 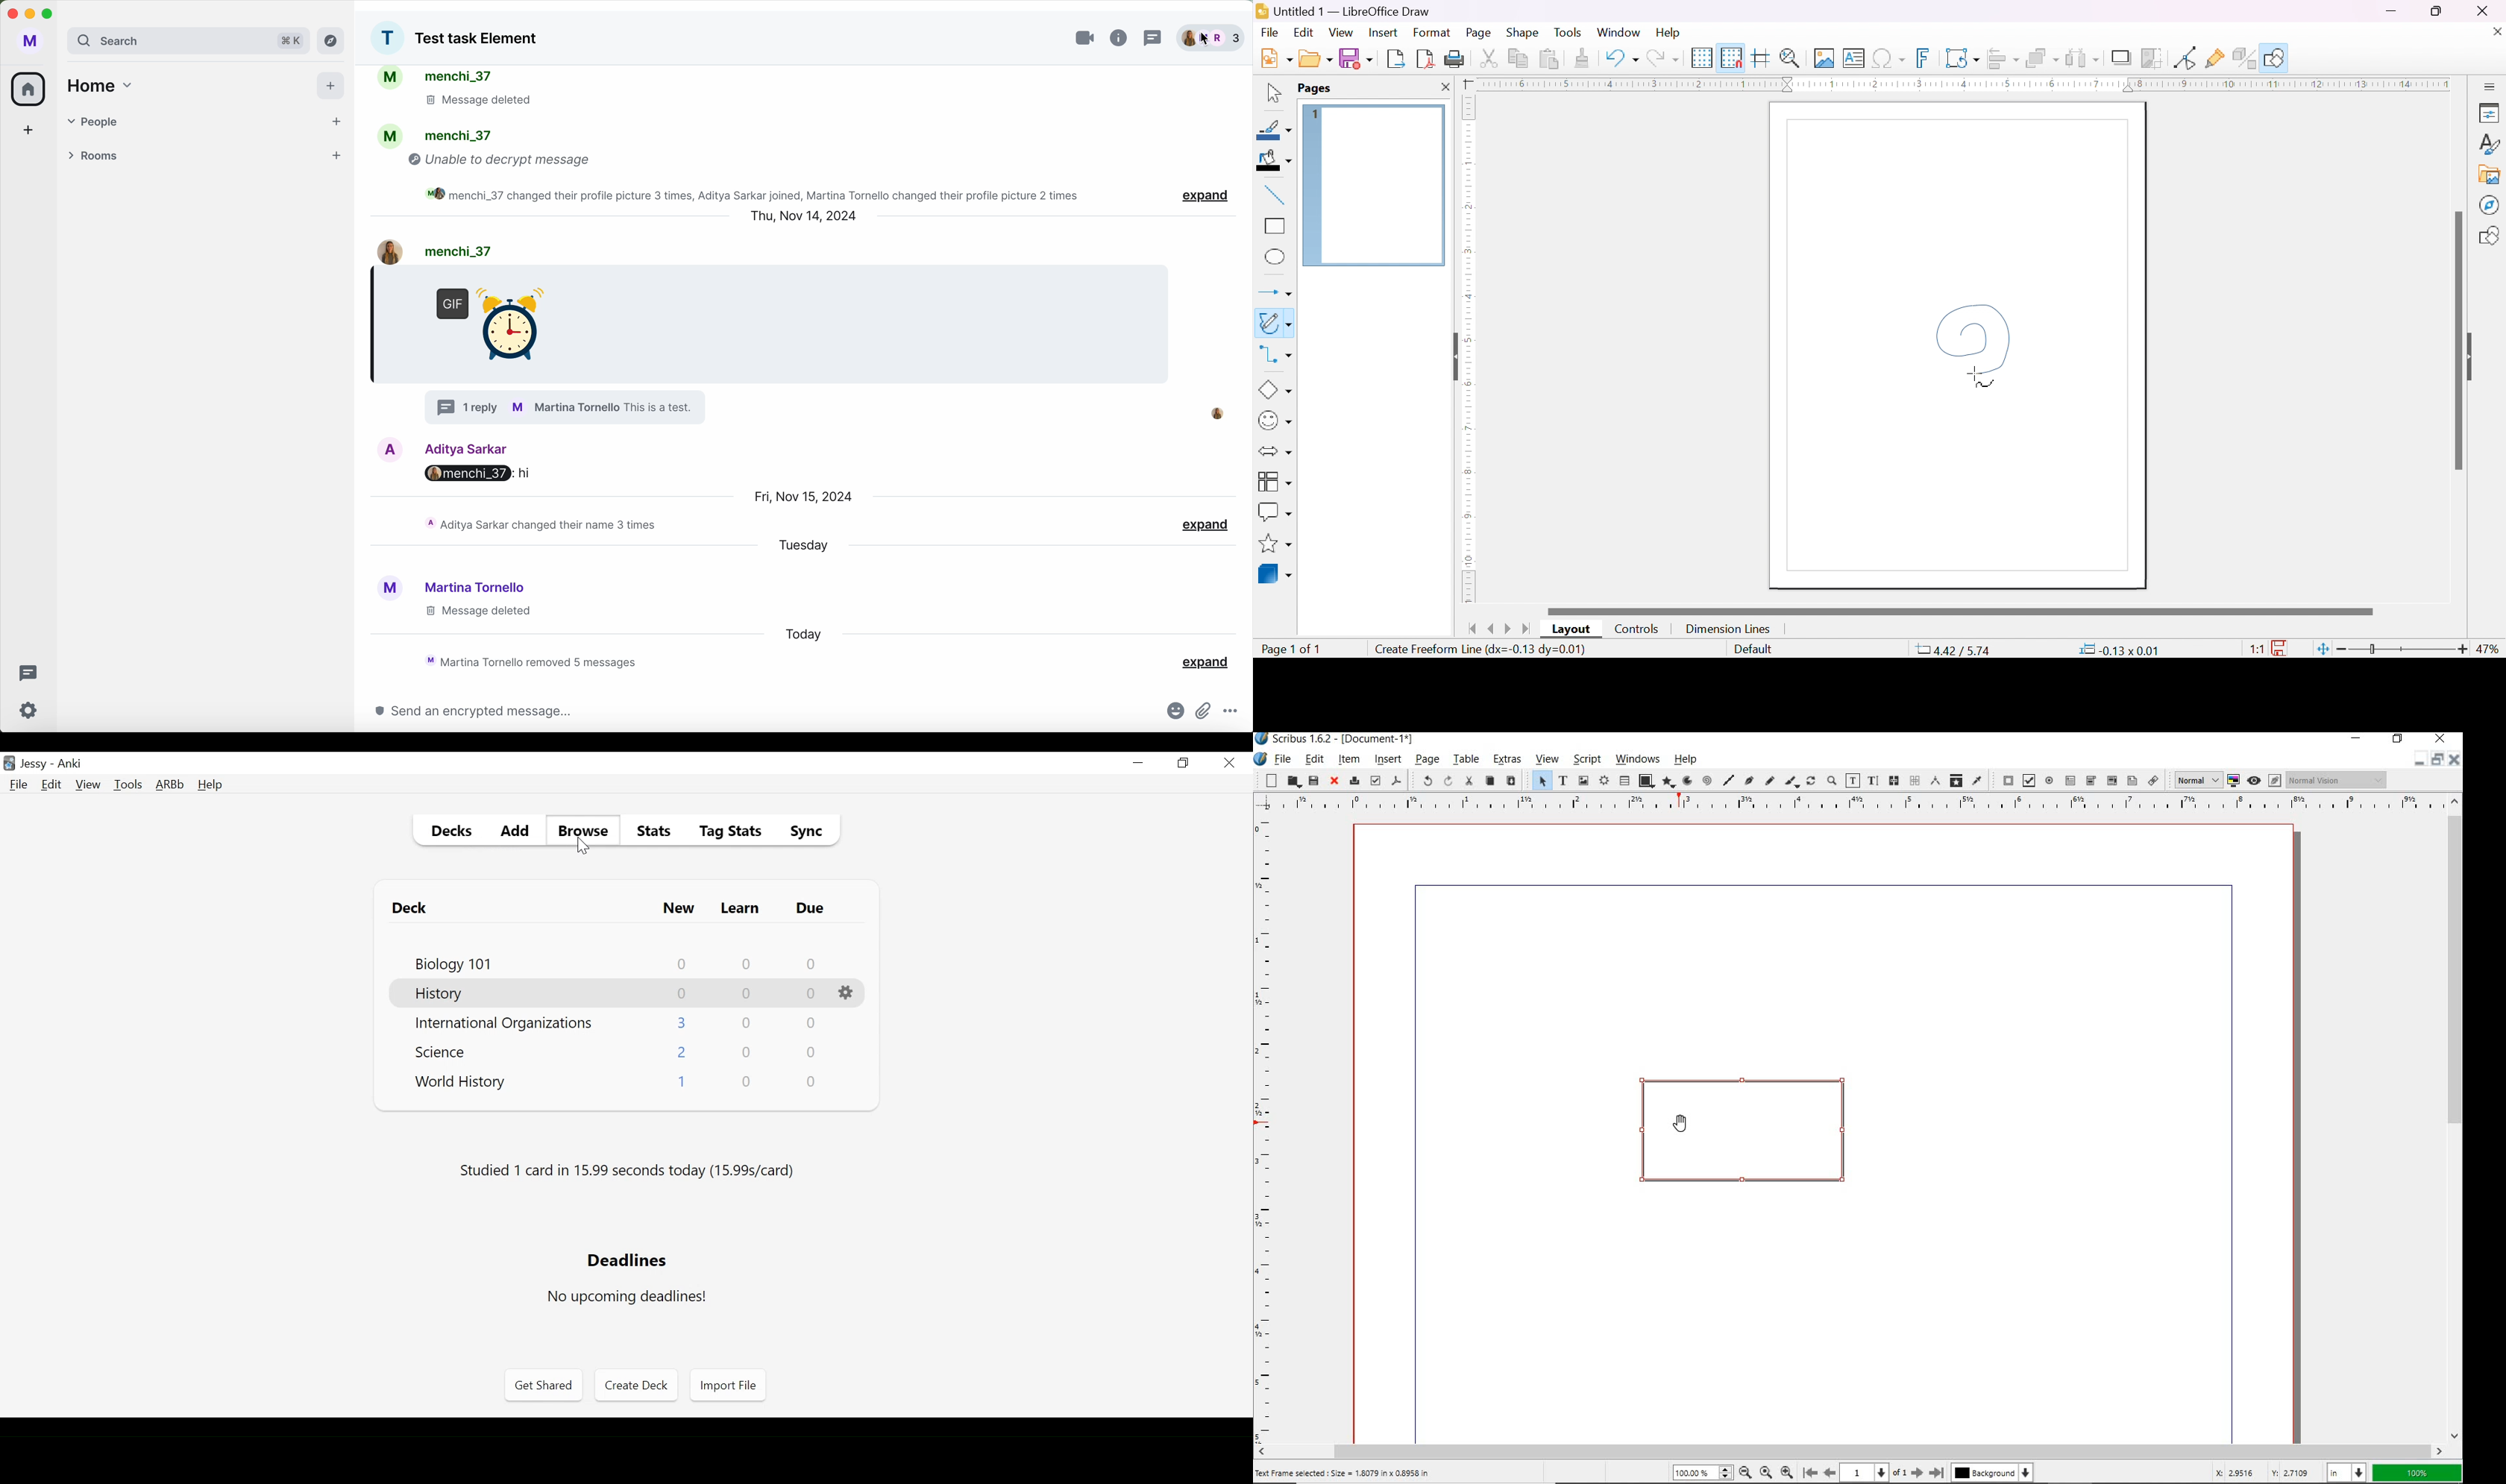 What do you see at coordinates (2338, 781) in the screenshot?
I see `Normal Vision` at bounding box center [2338, 781].